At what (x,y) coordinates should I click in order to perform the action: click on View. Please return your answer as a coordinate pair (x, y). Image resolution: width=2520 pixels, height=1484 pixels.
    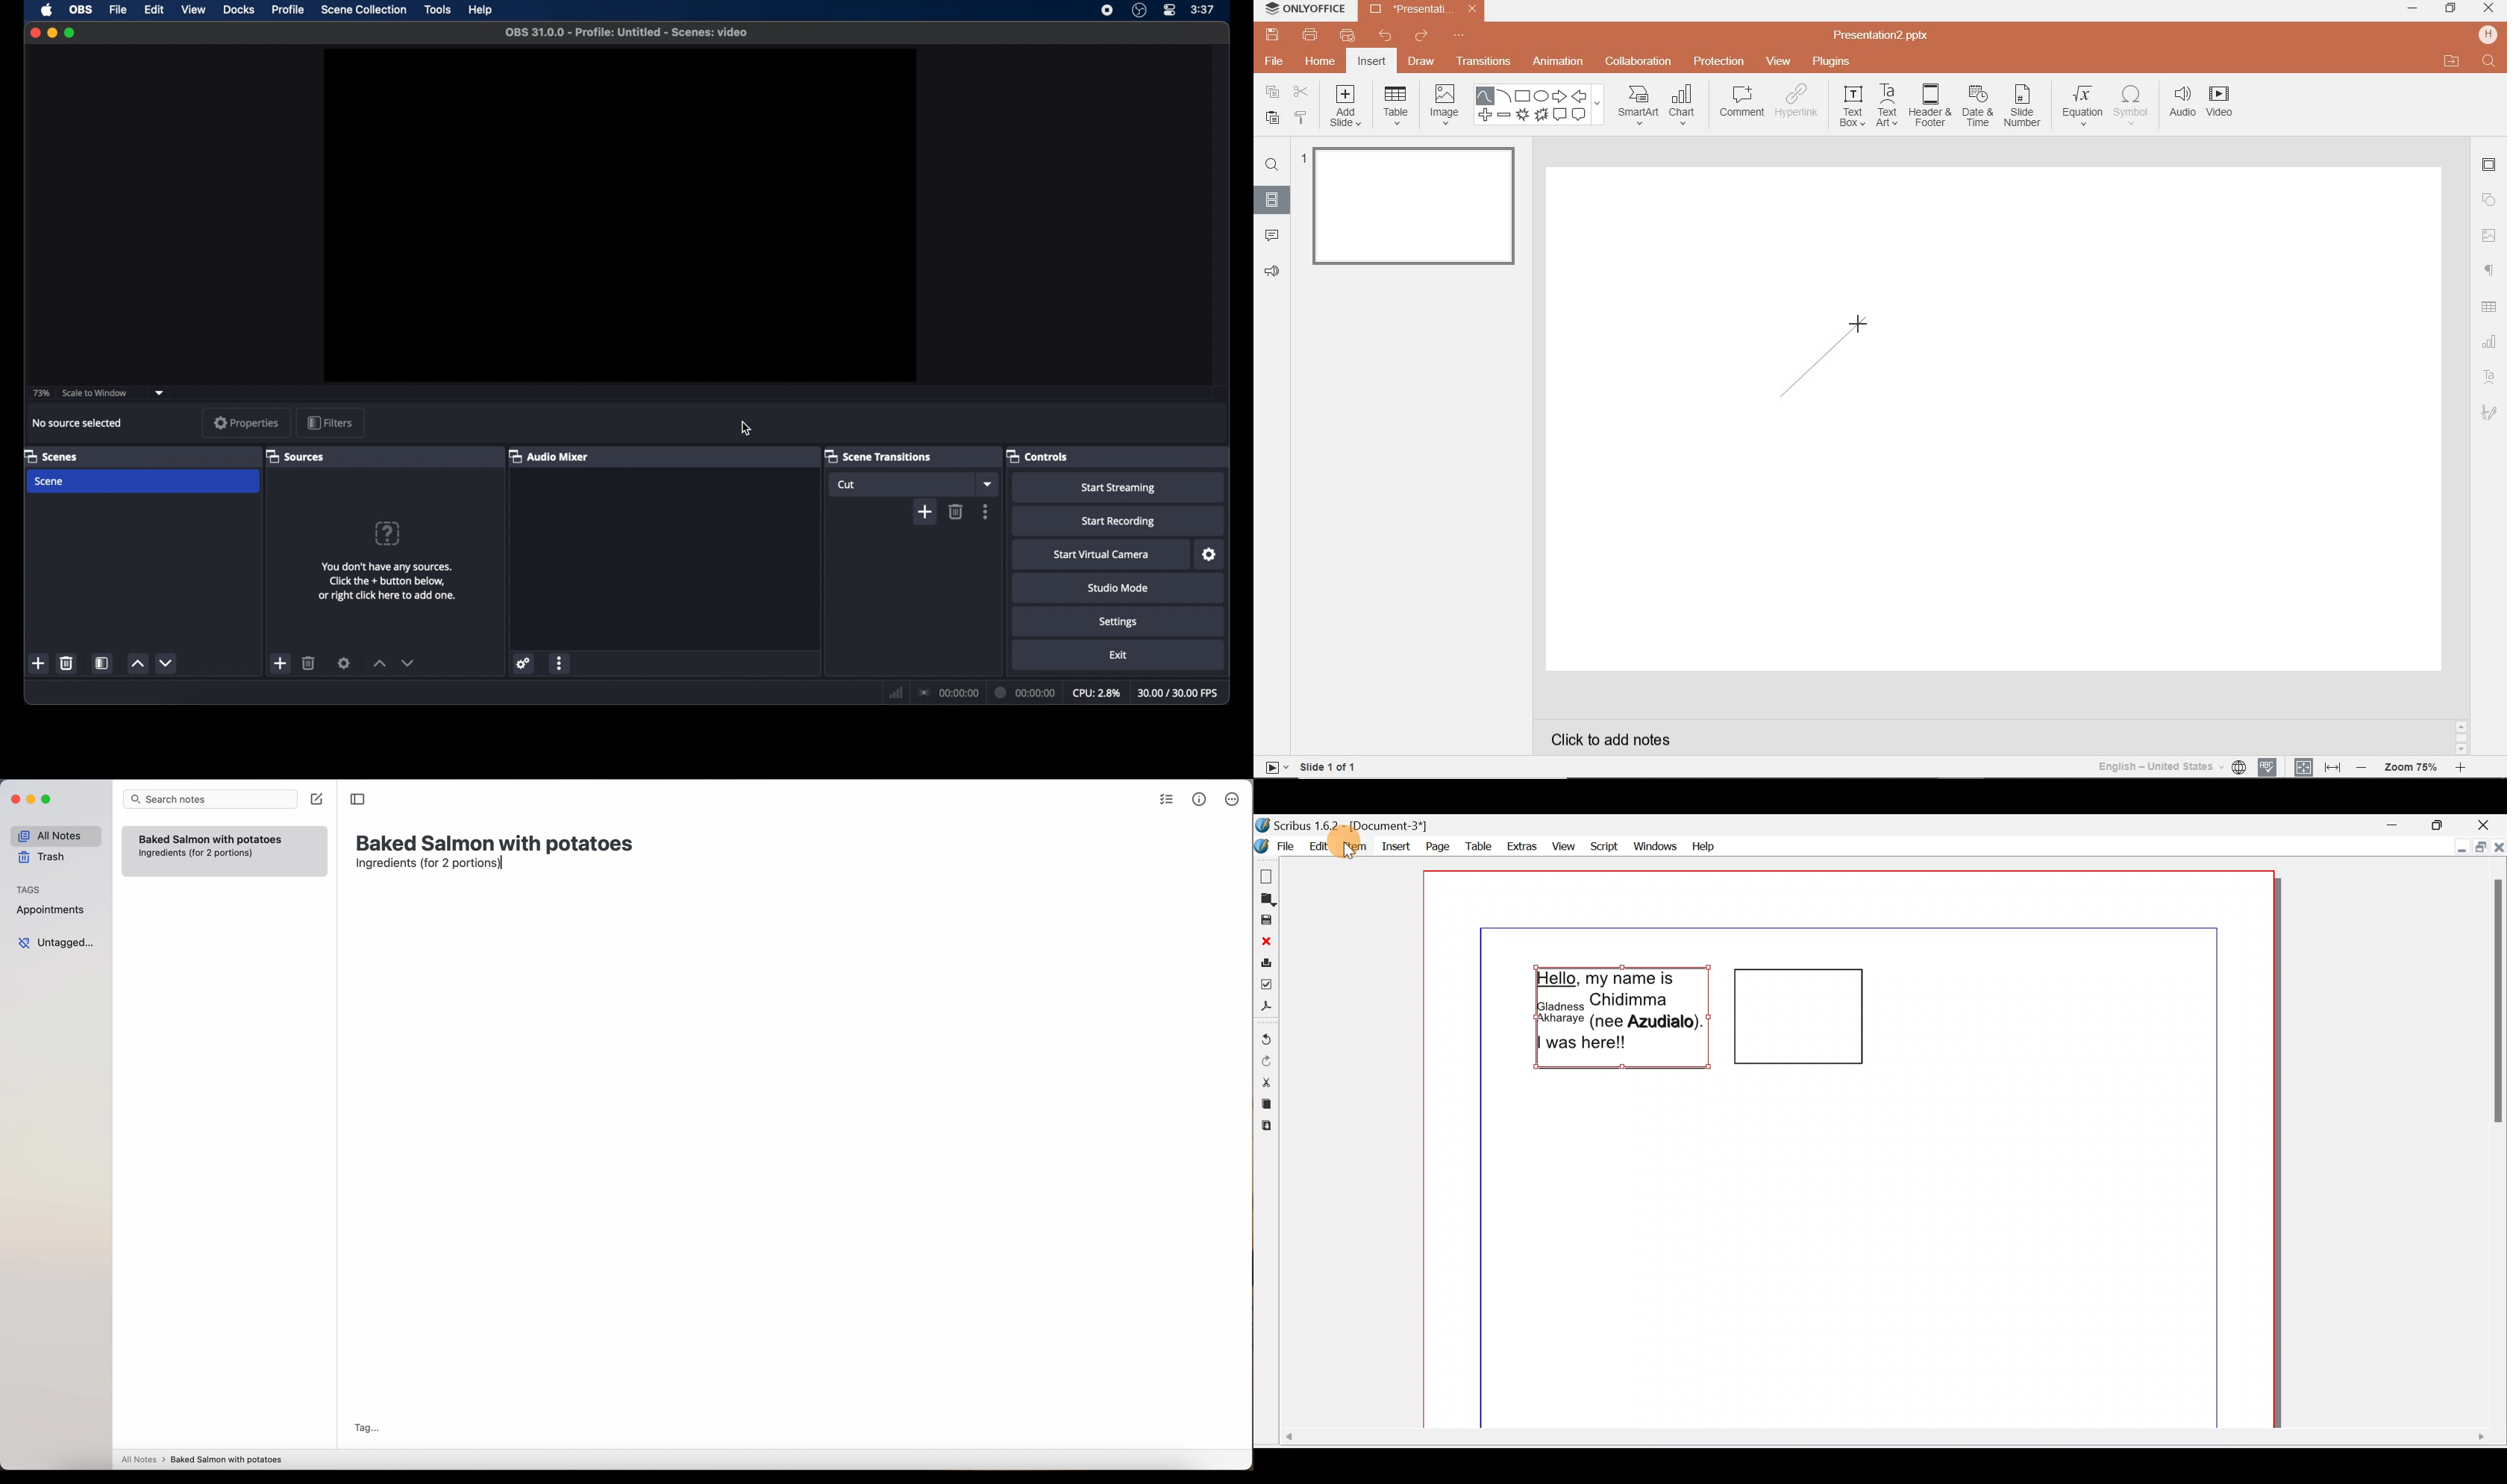
    Looking at the image, I should click on (1565, 844).